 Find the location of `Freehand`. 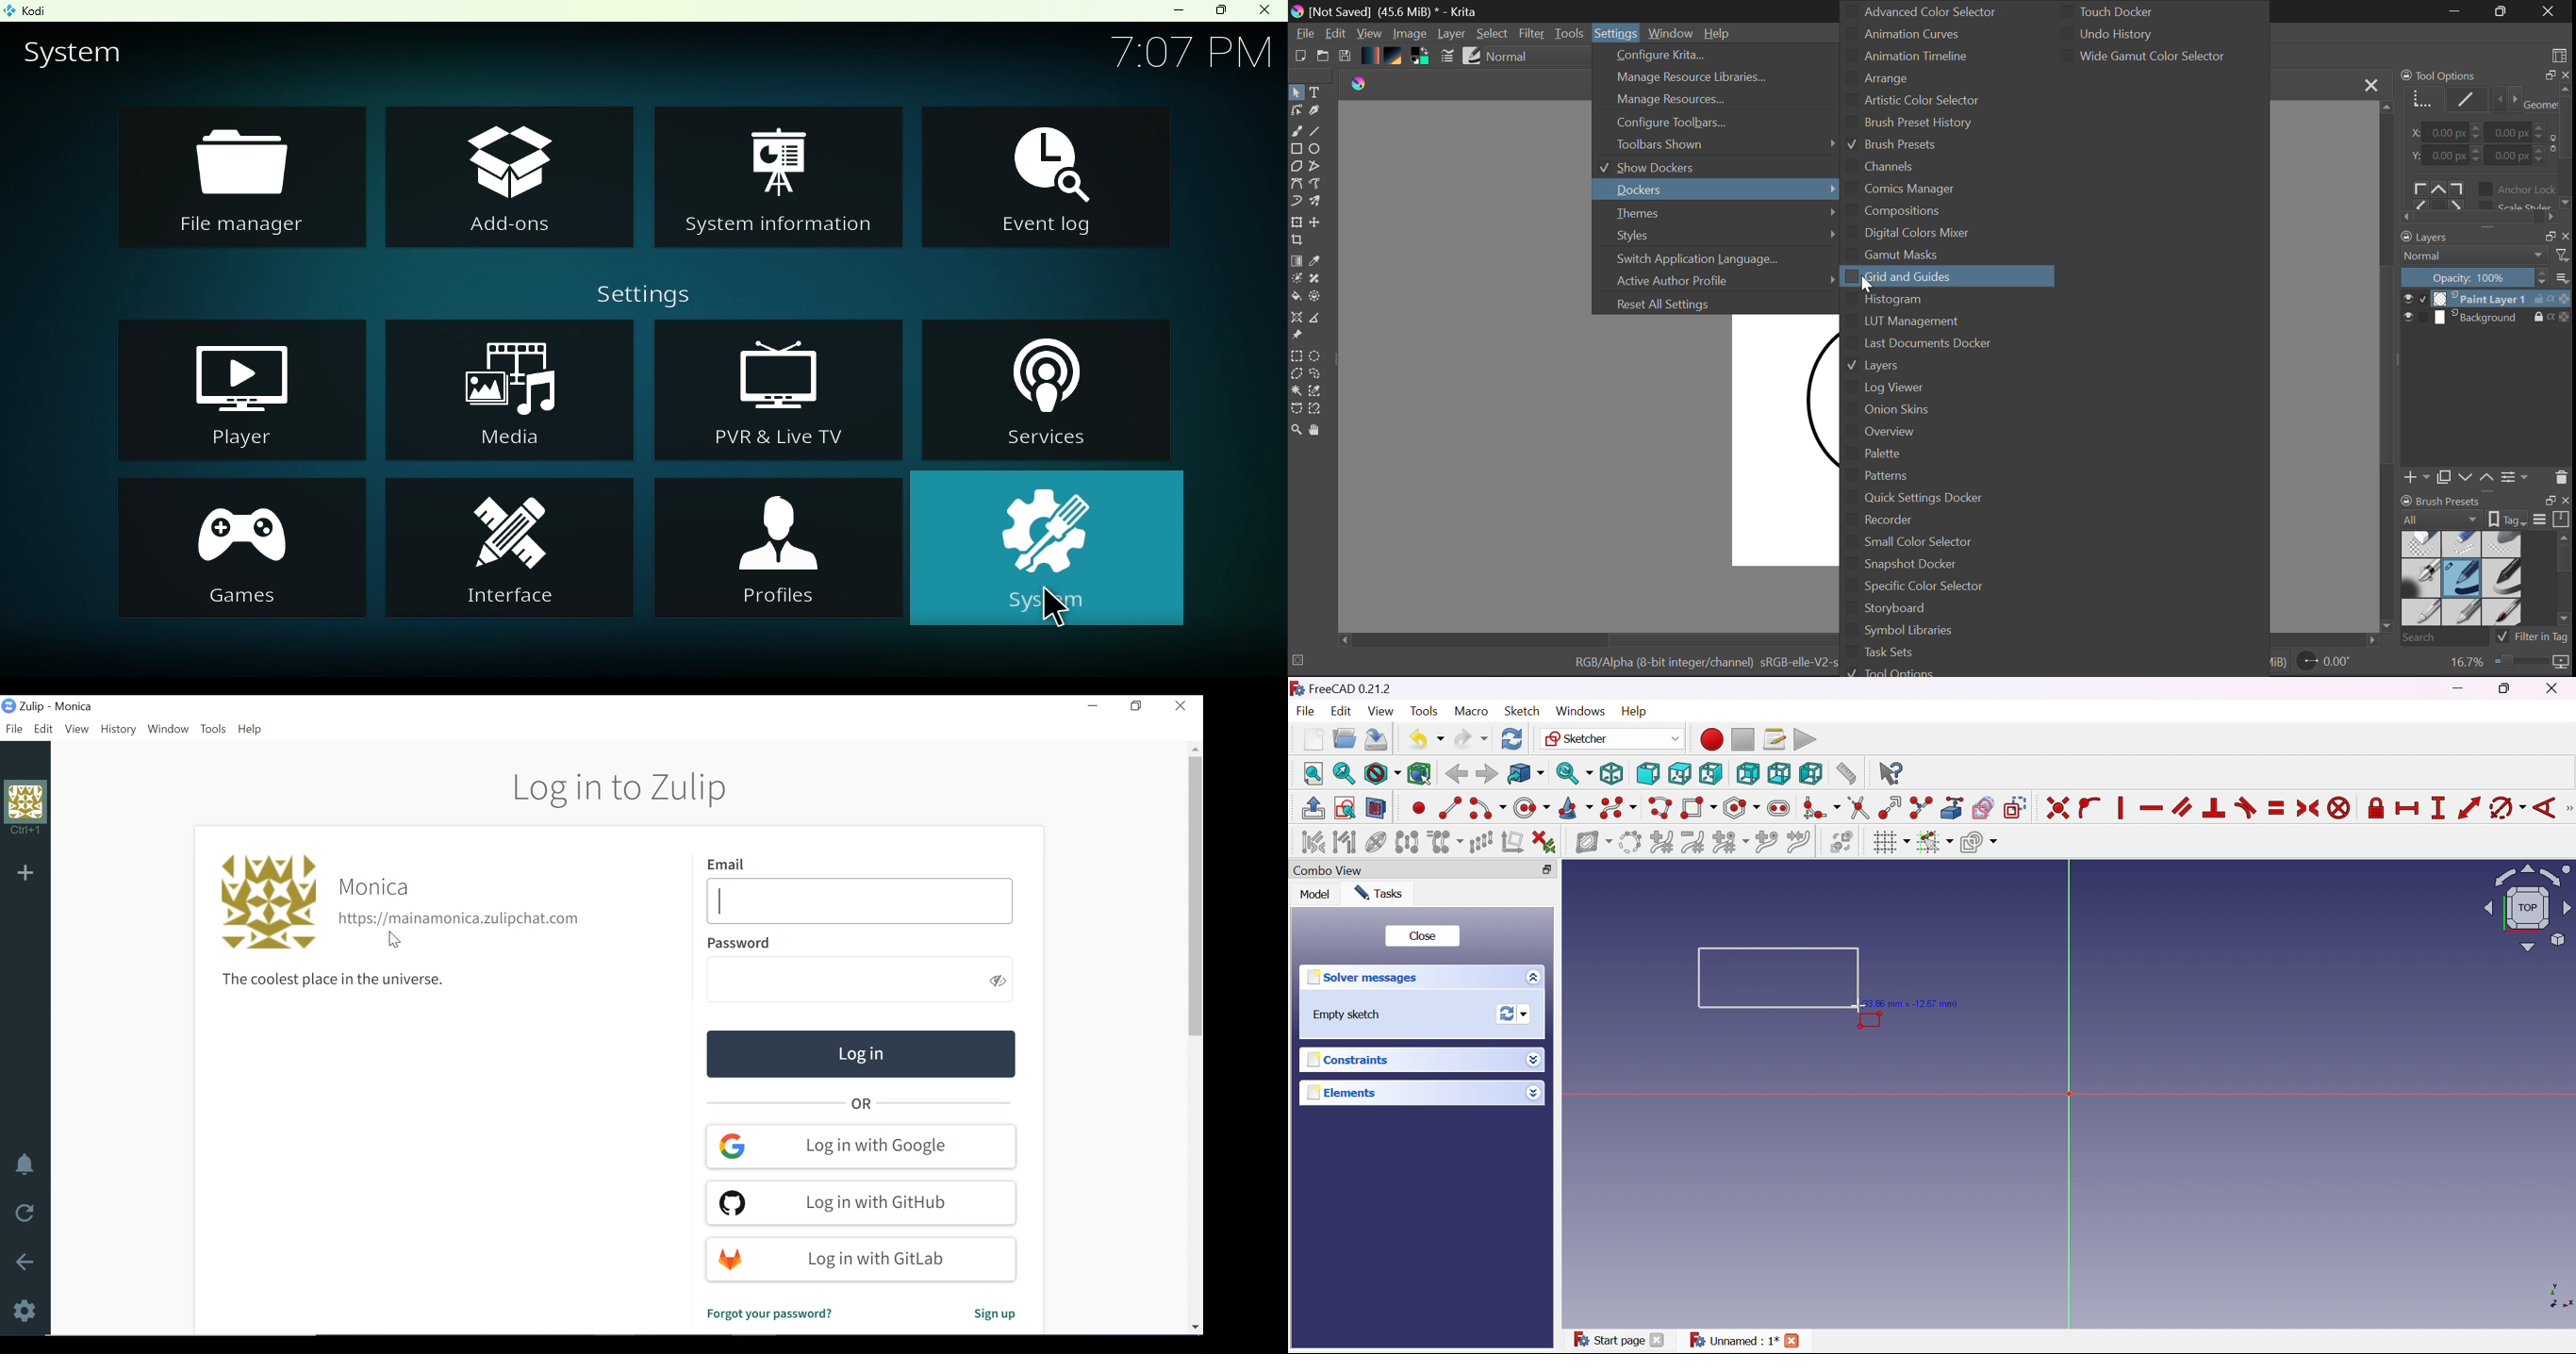

Freehand is located at coordinates (1296, 132).